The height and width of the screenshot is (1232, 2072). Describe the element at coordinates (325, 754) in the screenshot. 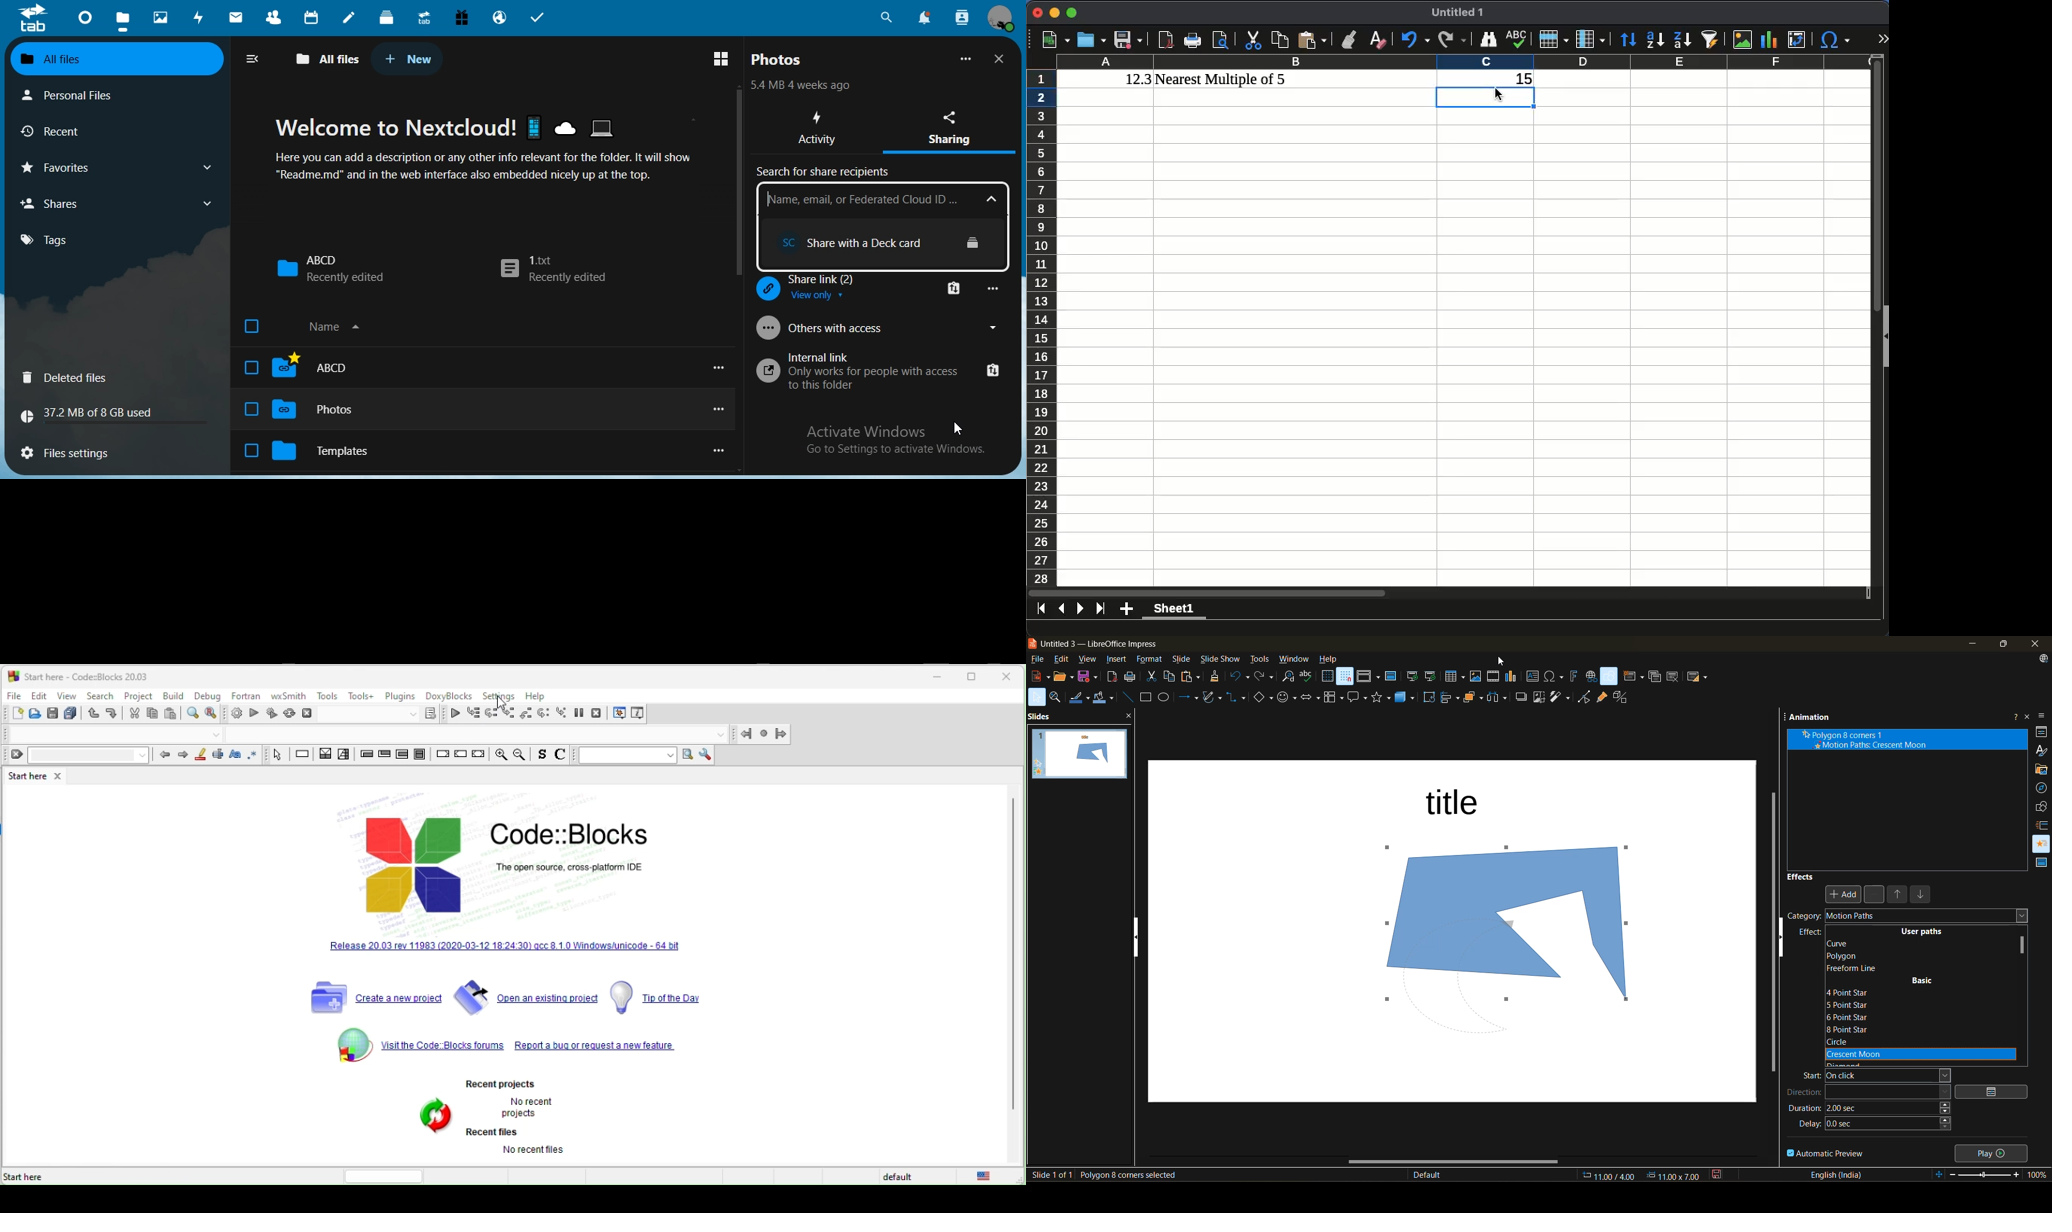

I see `decision` at that location.